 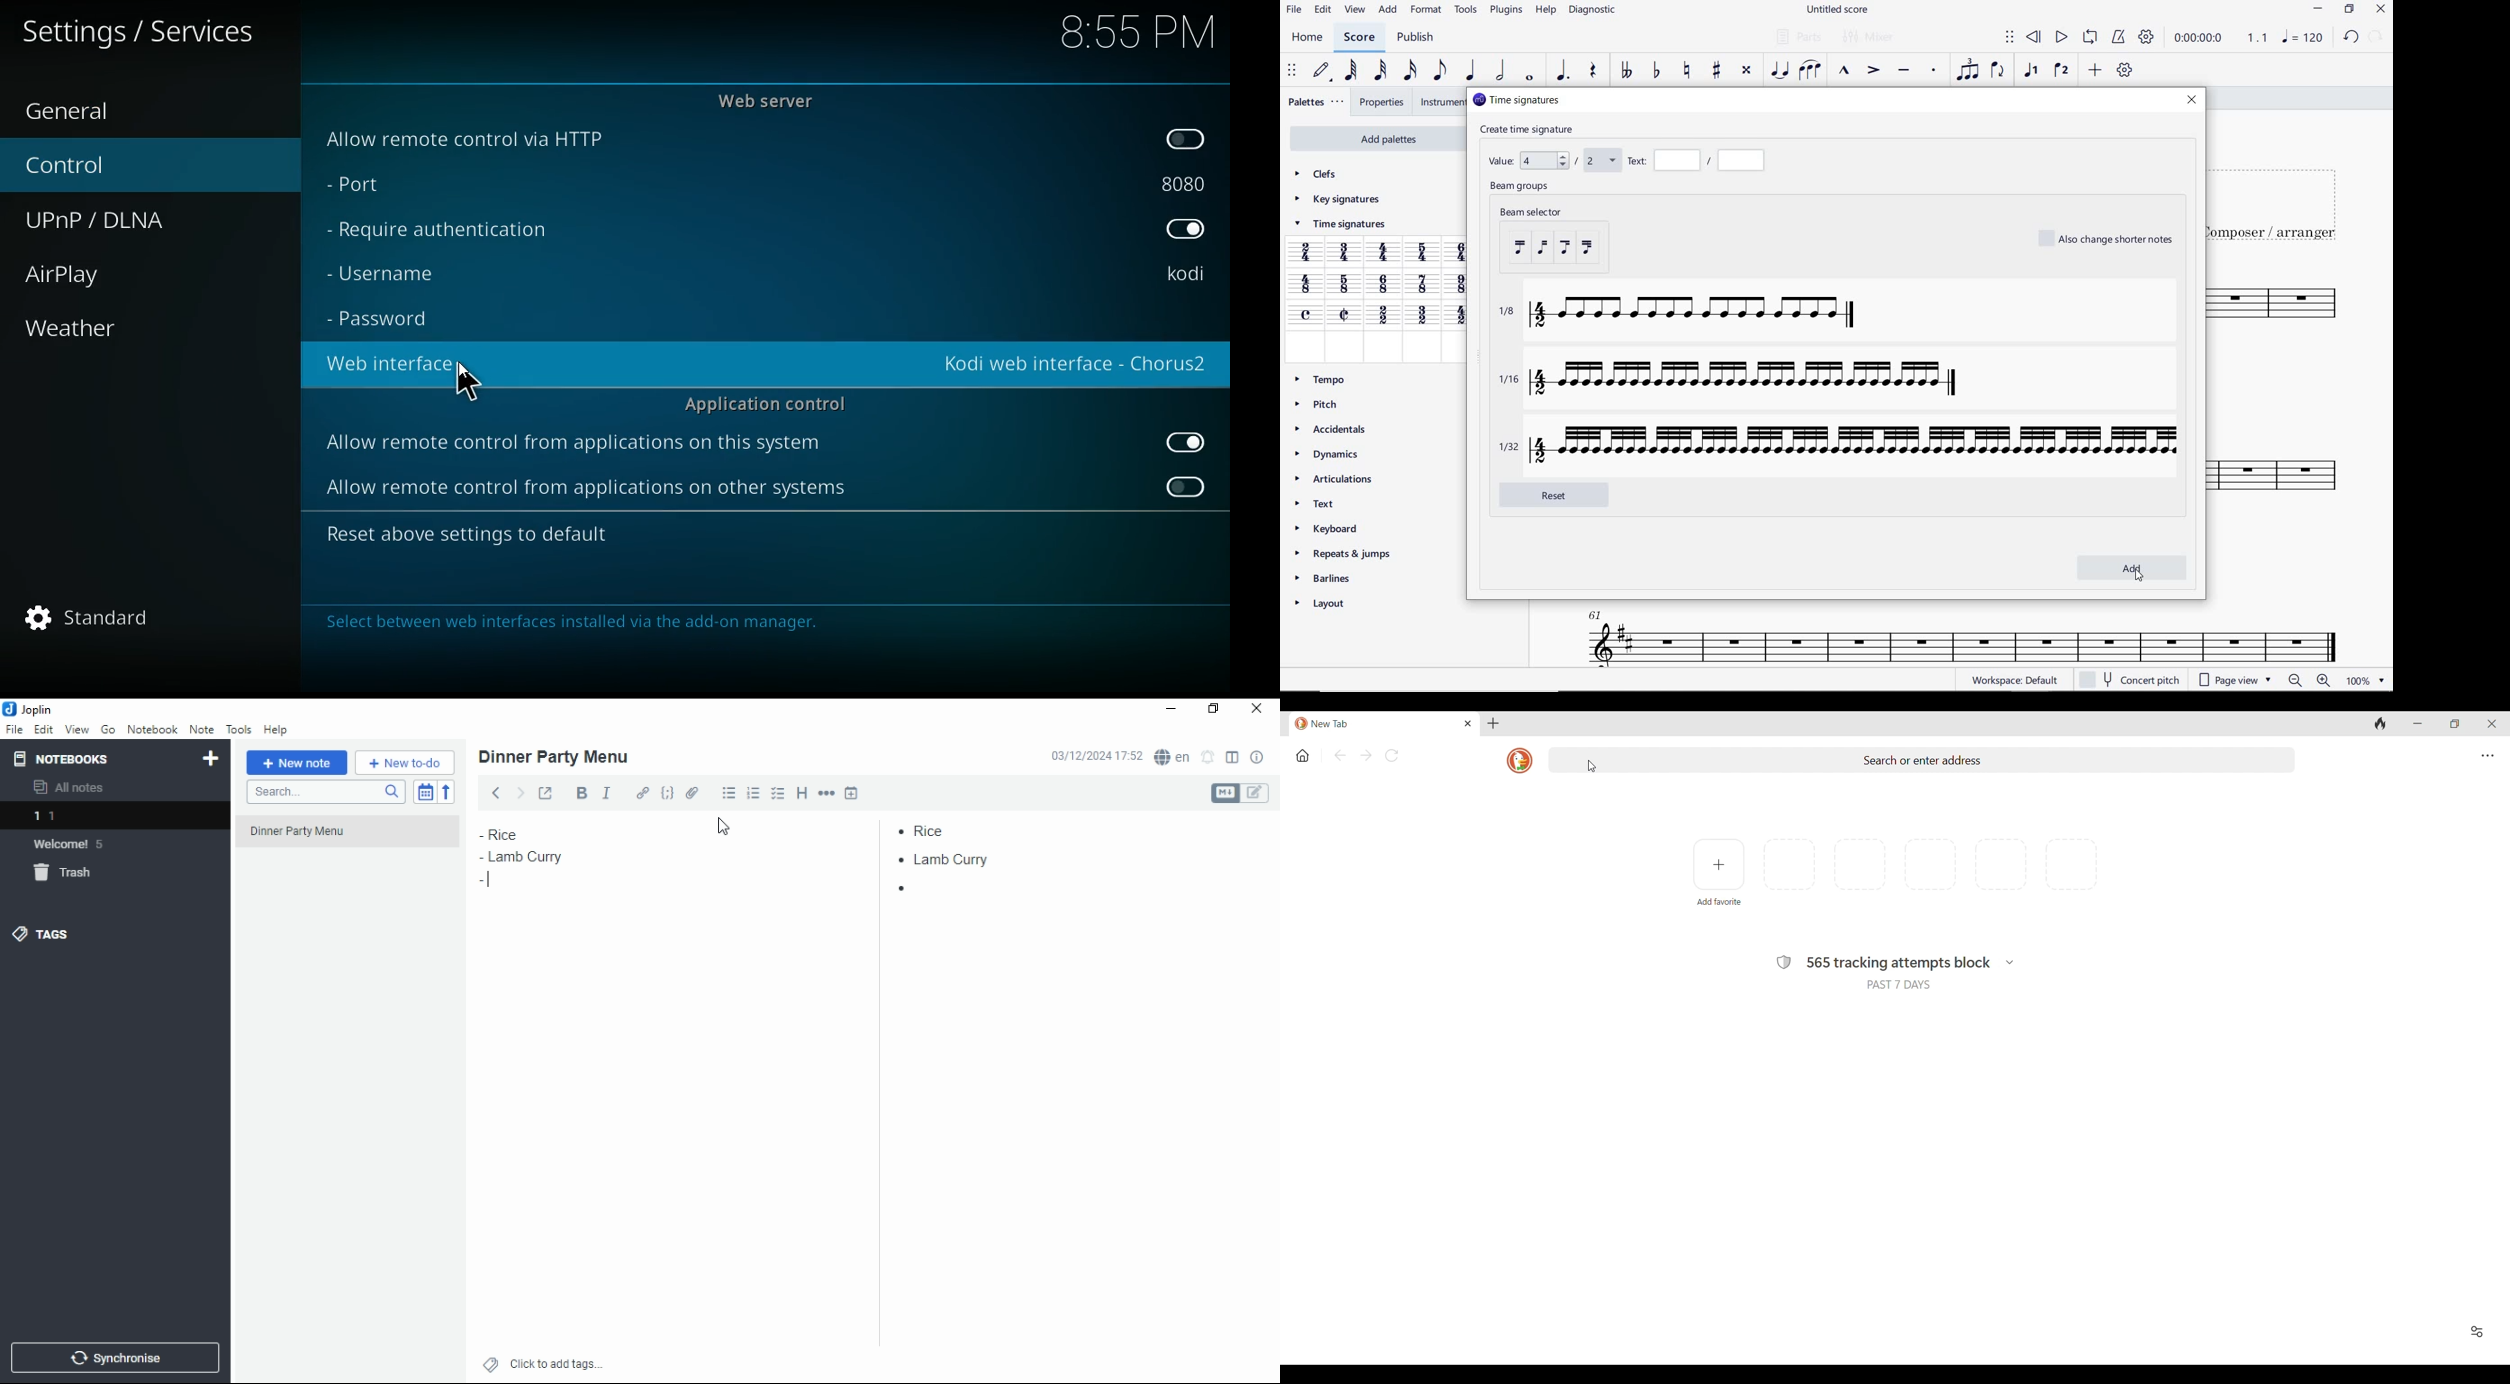 I want to click on 2/2, so click(x=1382, y=316).